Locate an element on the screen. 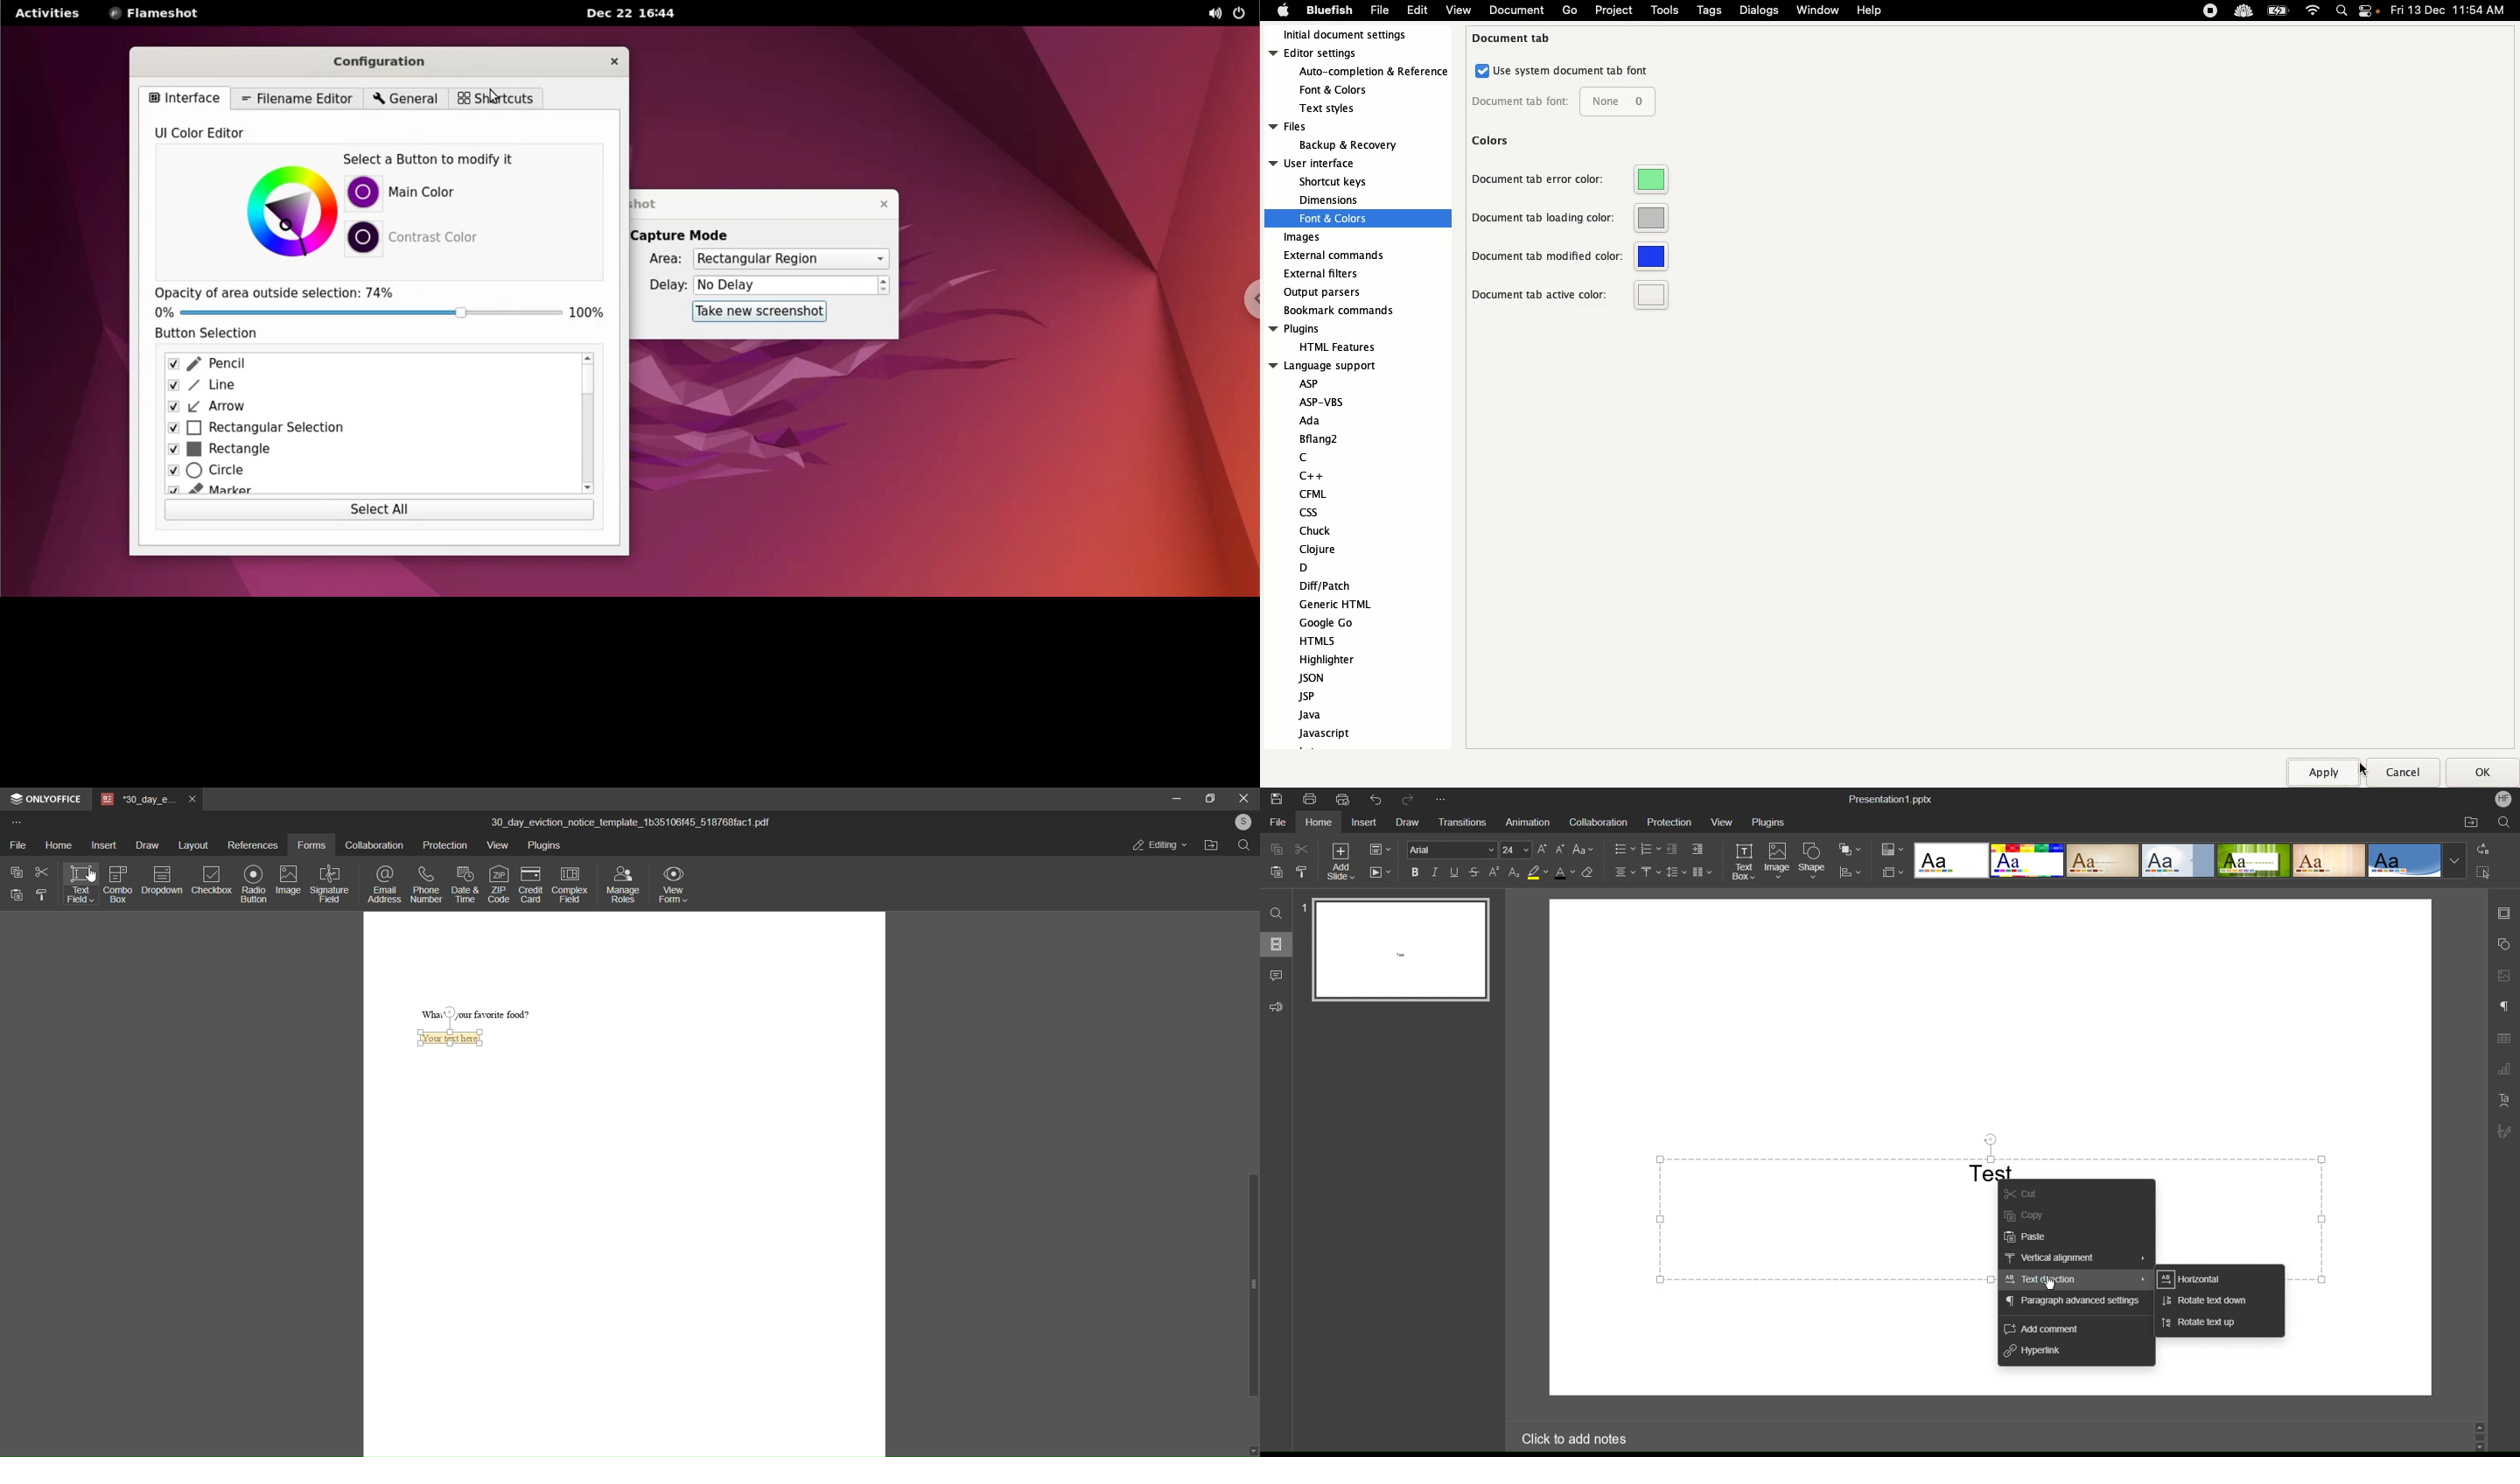 Image resolution: width=2520 pixels, height=1484 pixels. Language support is located at coordinates (1345, 558).